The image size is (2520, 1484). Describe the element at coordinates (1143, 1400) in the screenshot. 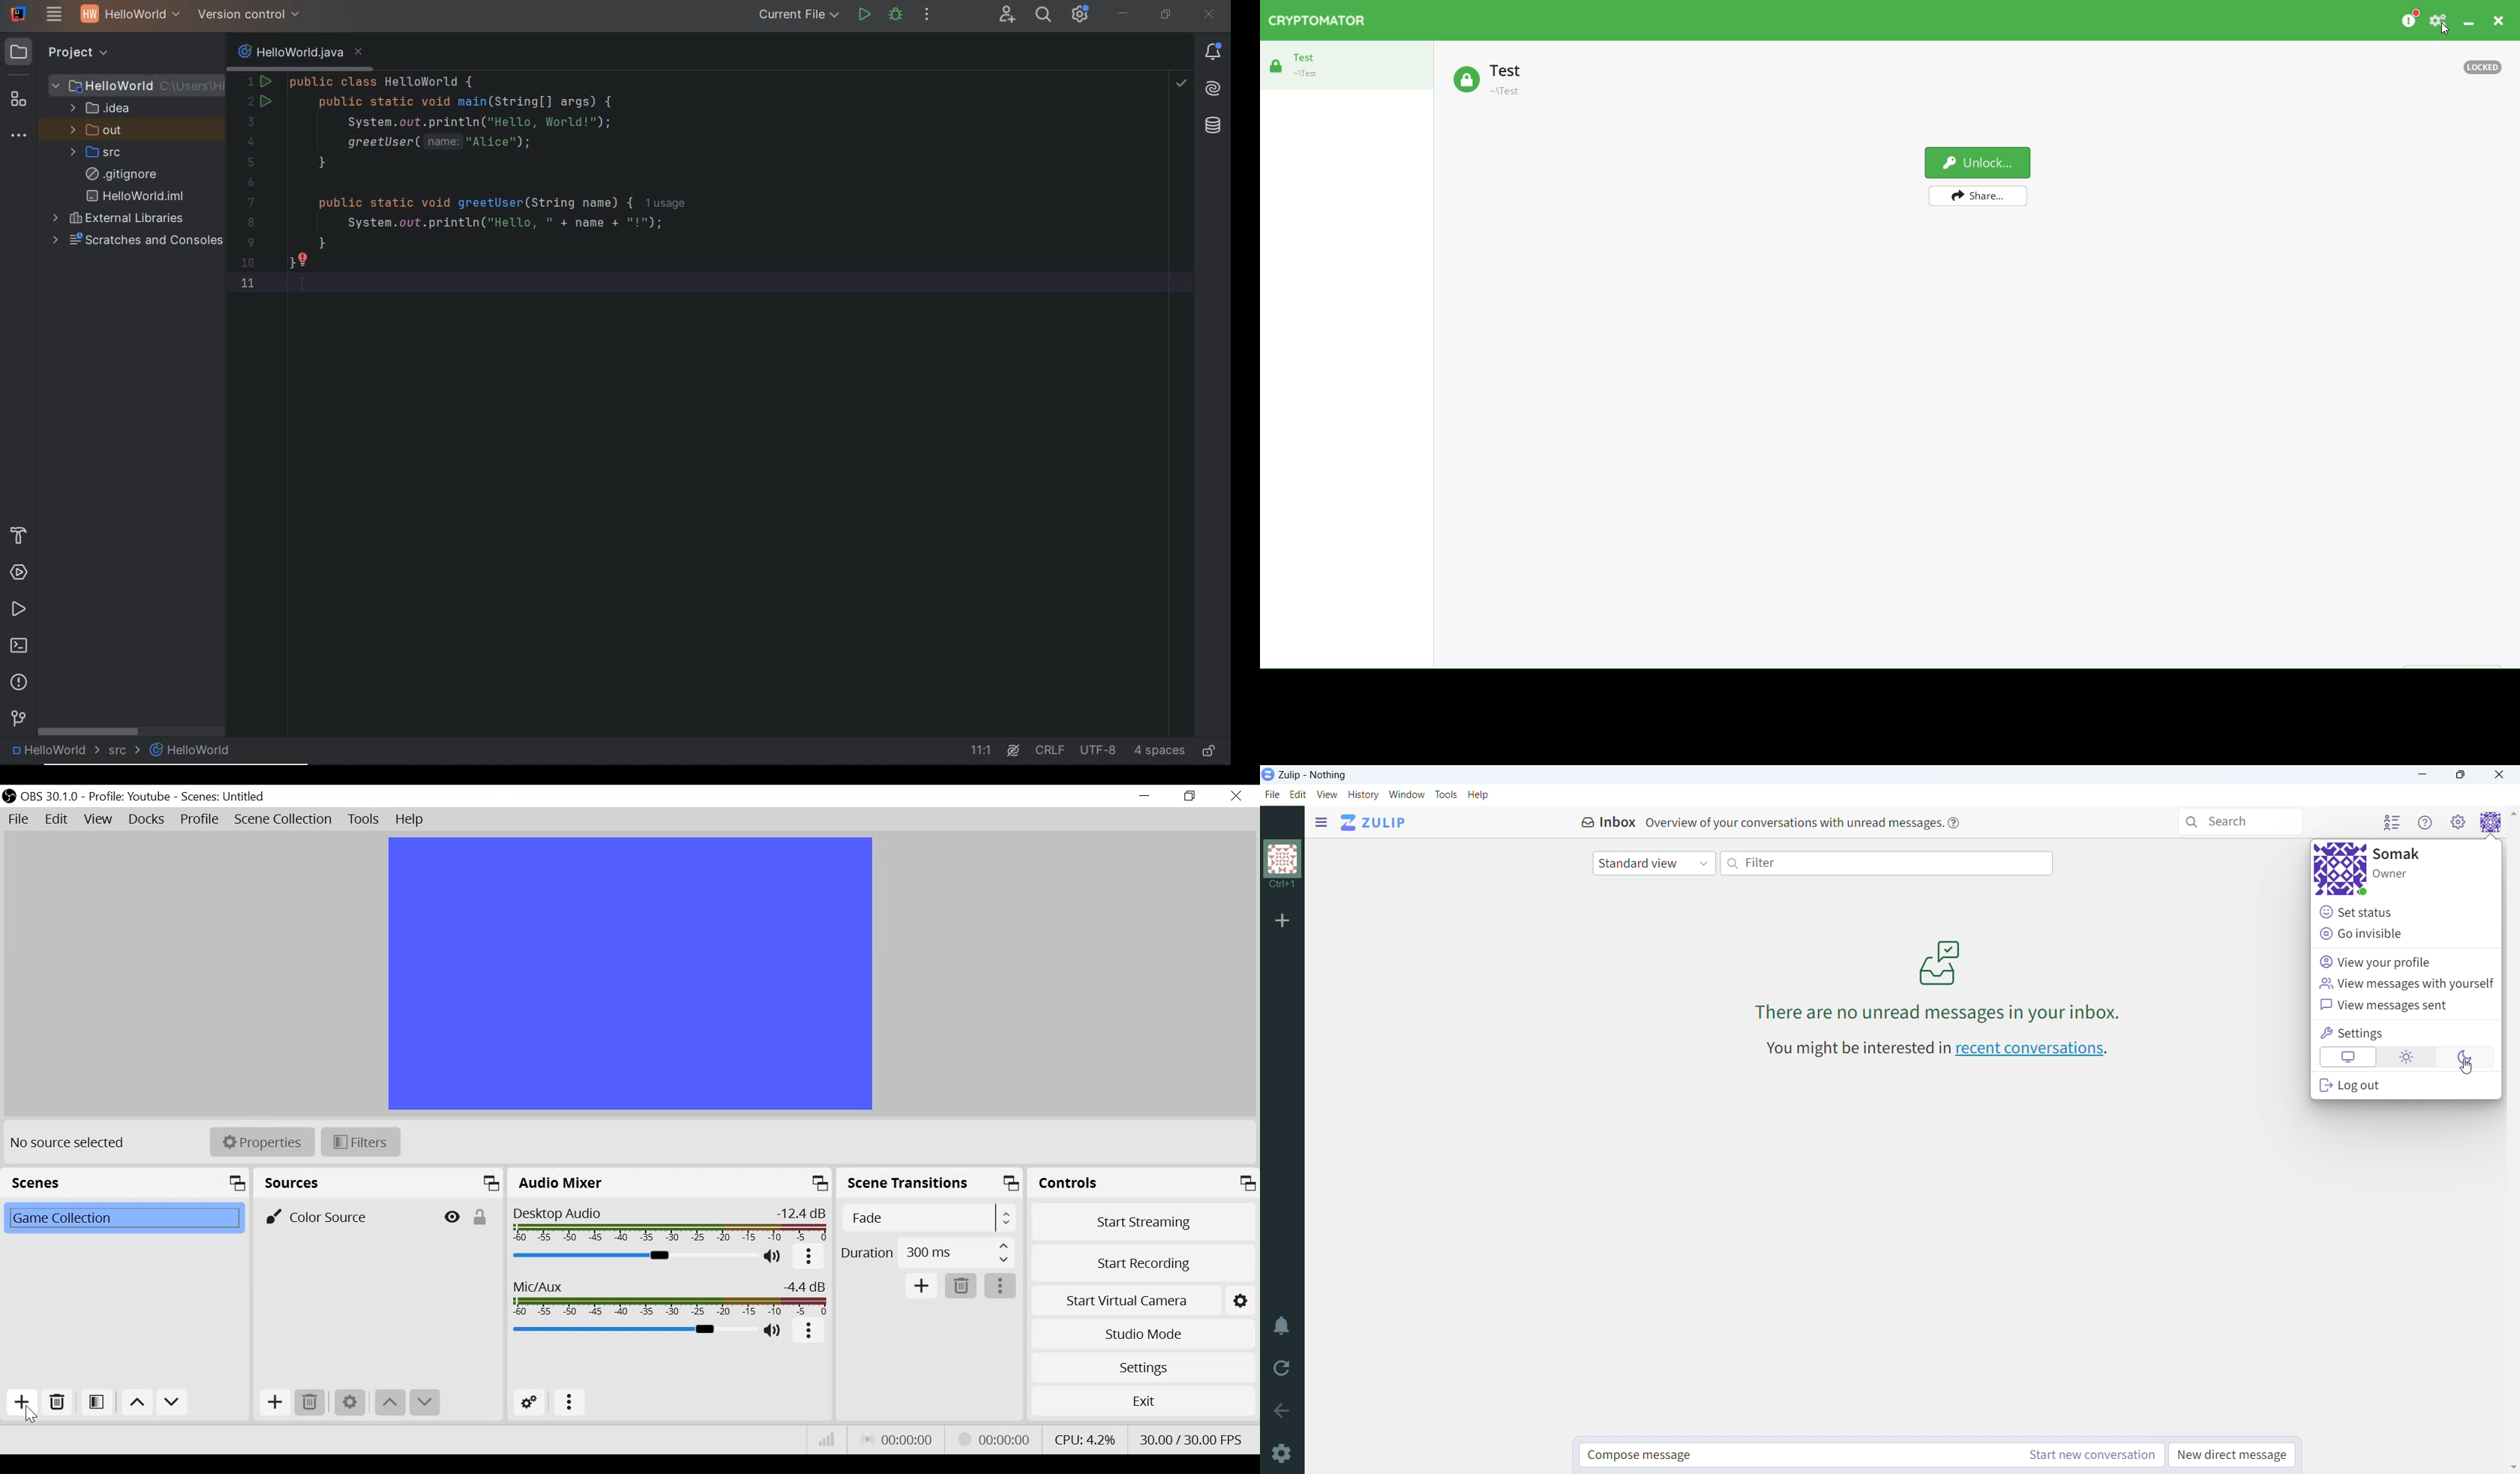

I see `Exit` at that location.